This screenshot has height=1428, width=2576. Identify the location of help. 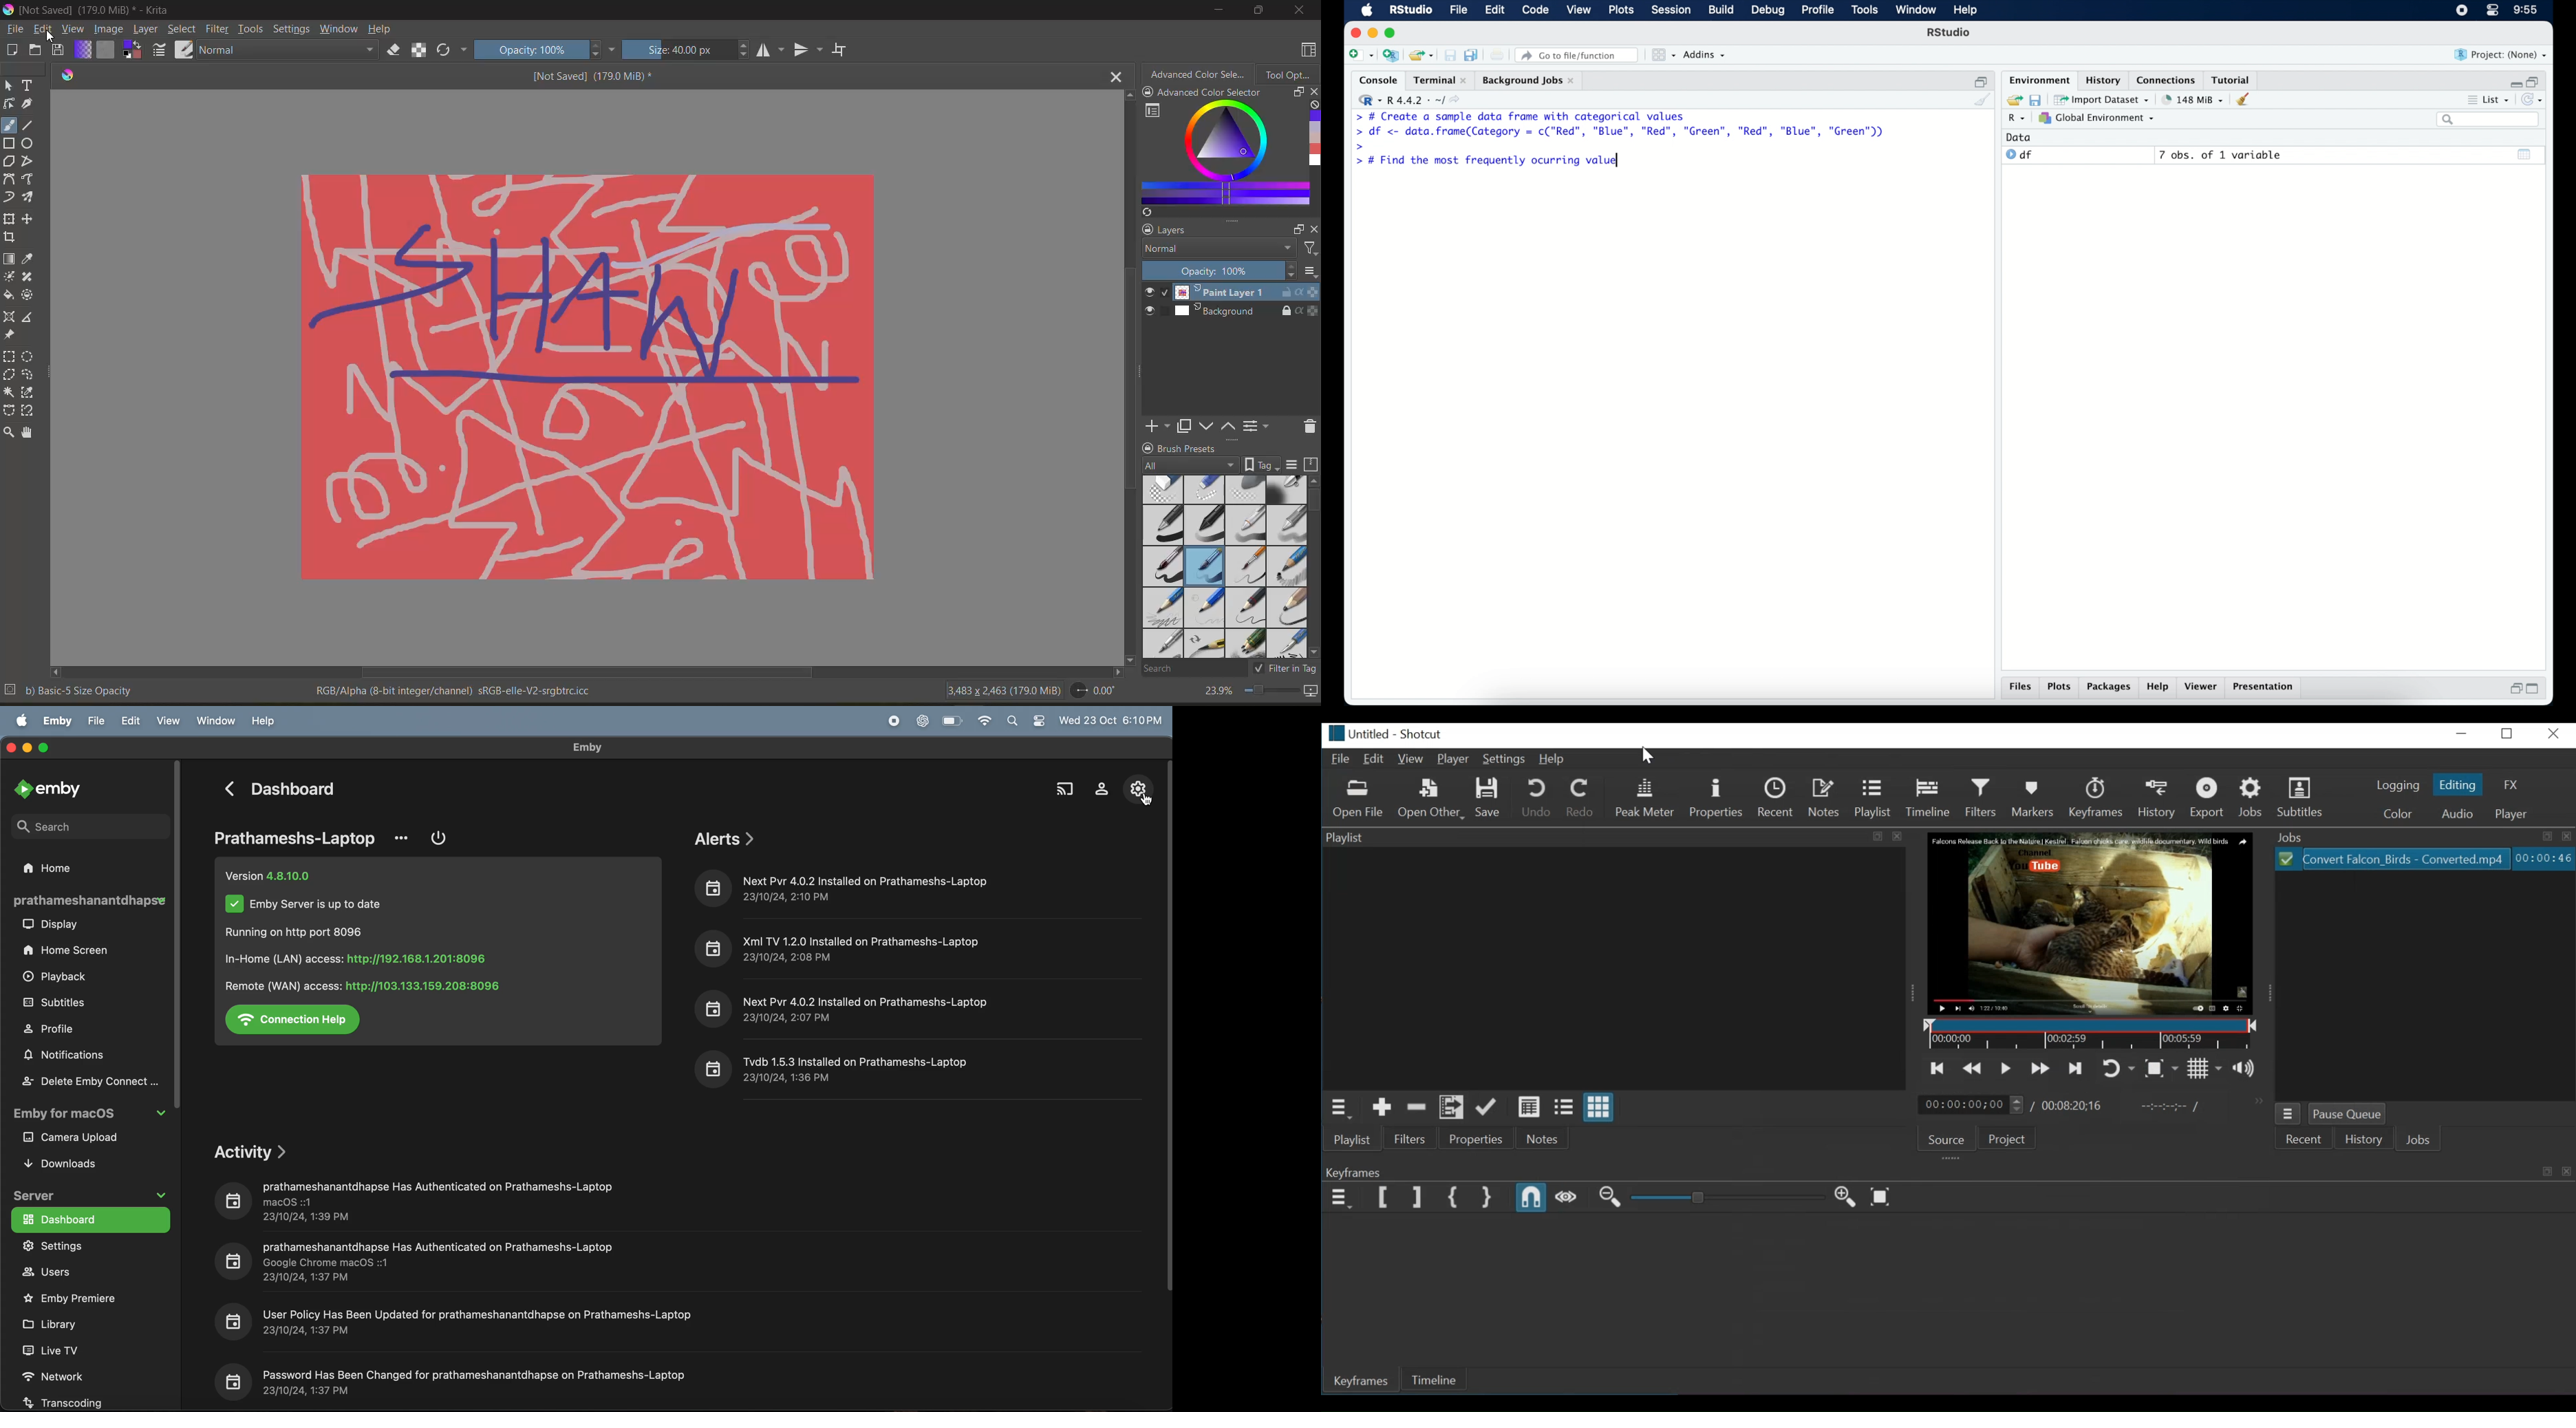
(2160, 688).